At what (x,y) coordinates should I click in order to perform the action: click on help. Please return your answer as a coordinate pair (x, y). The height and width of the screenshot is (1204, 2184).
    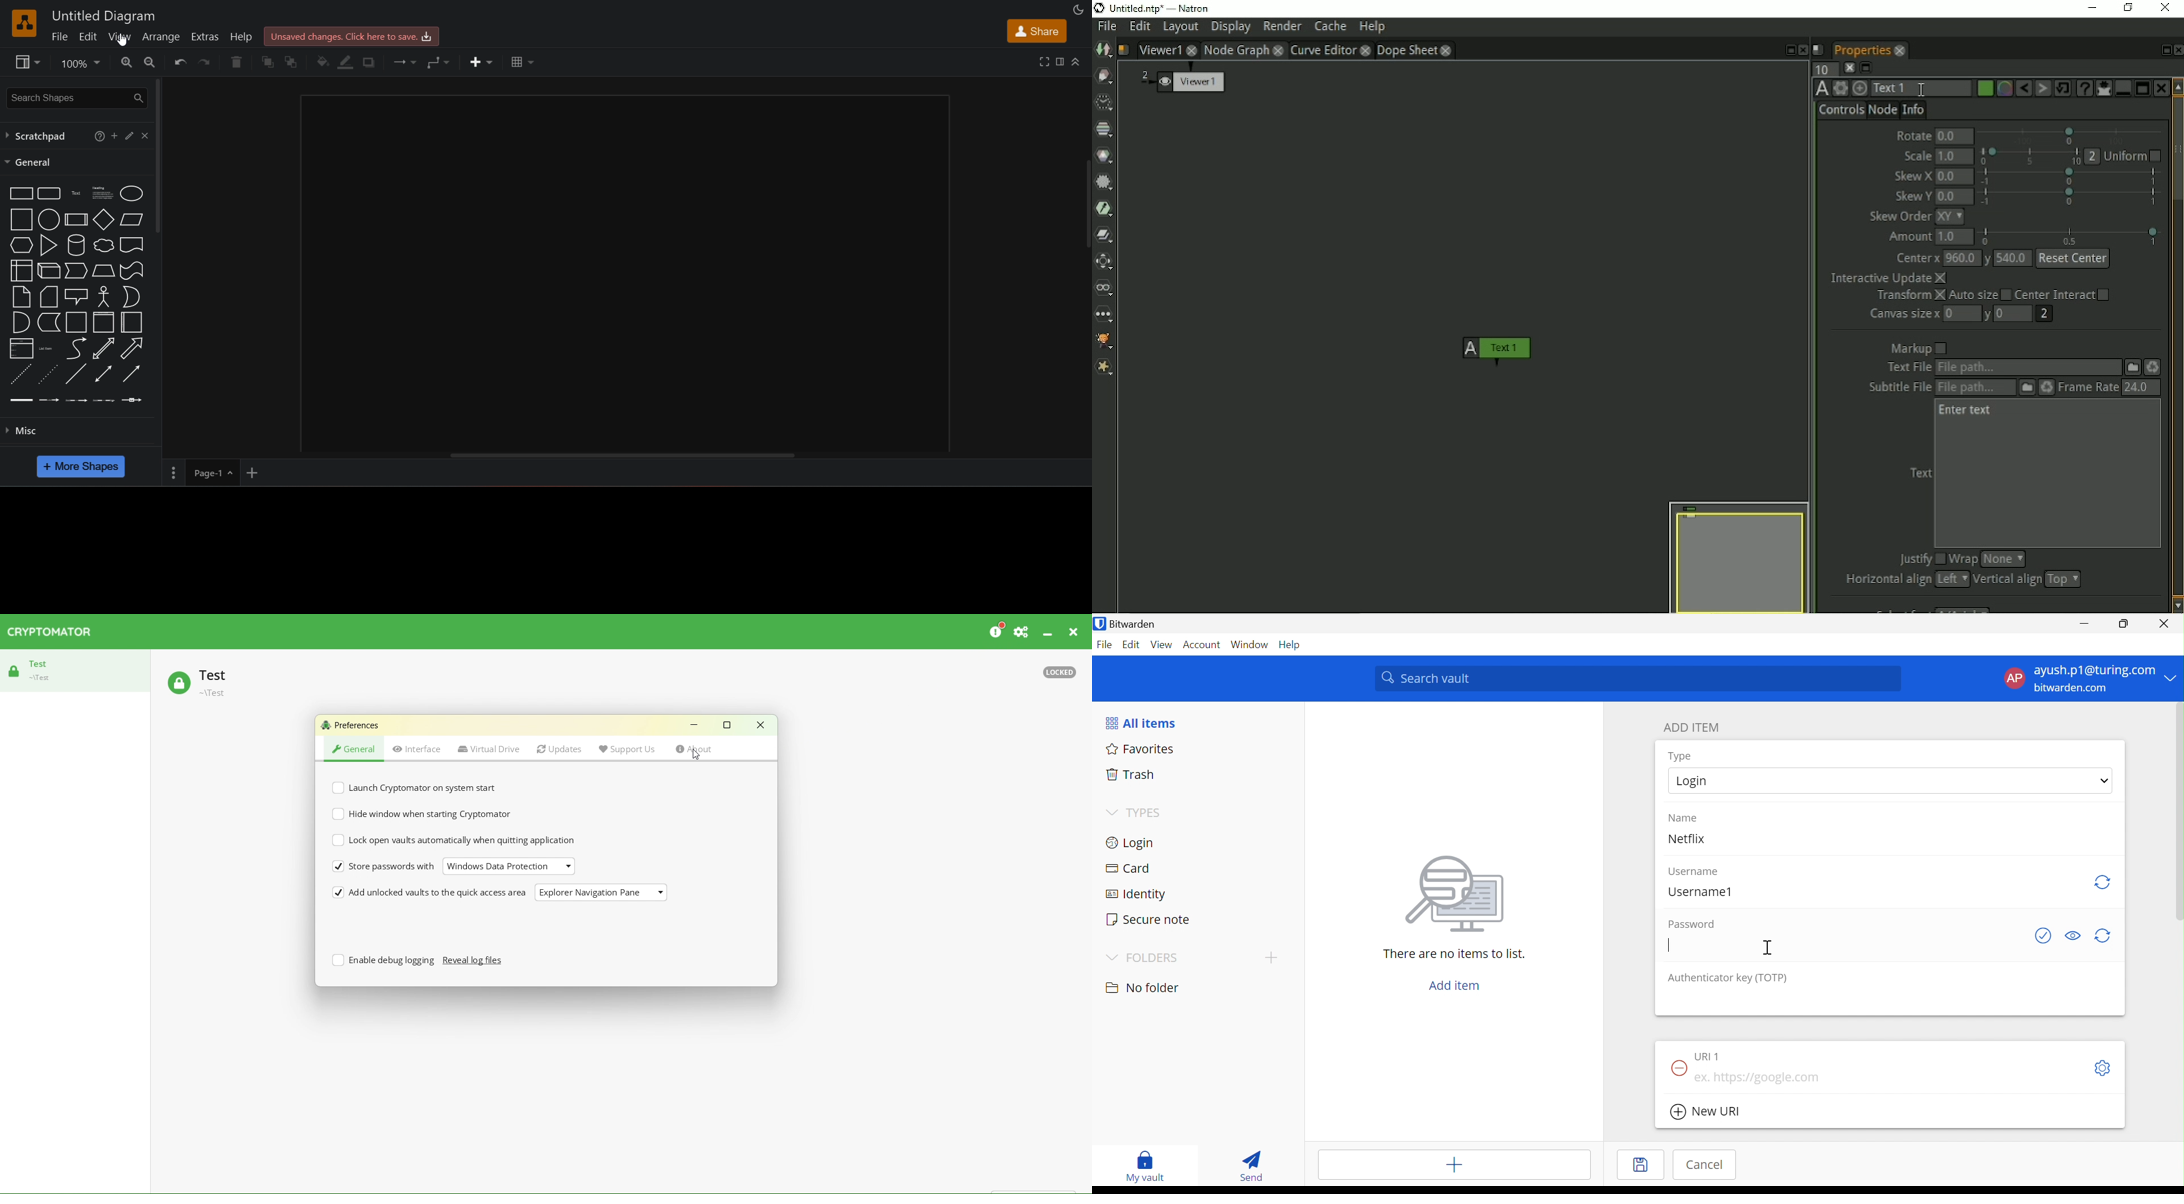
    Looking at the image, I should click on (241, 35).